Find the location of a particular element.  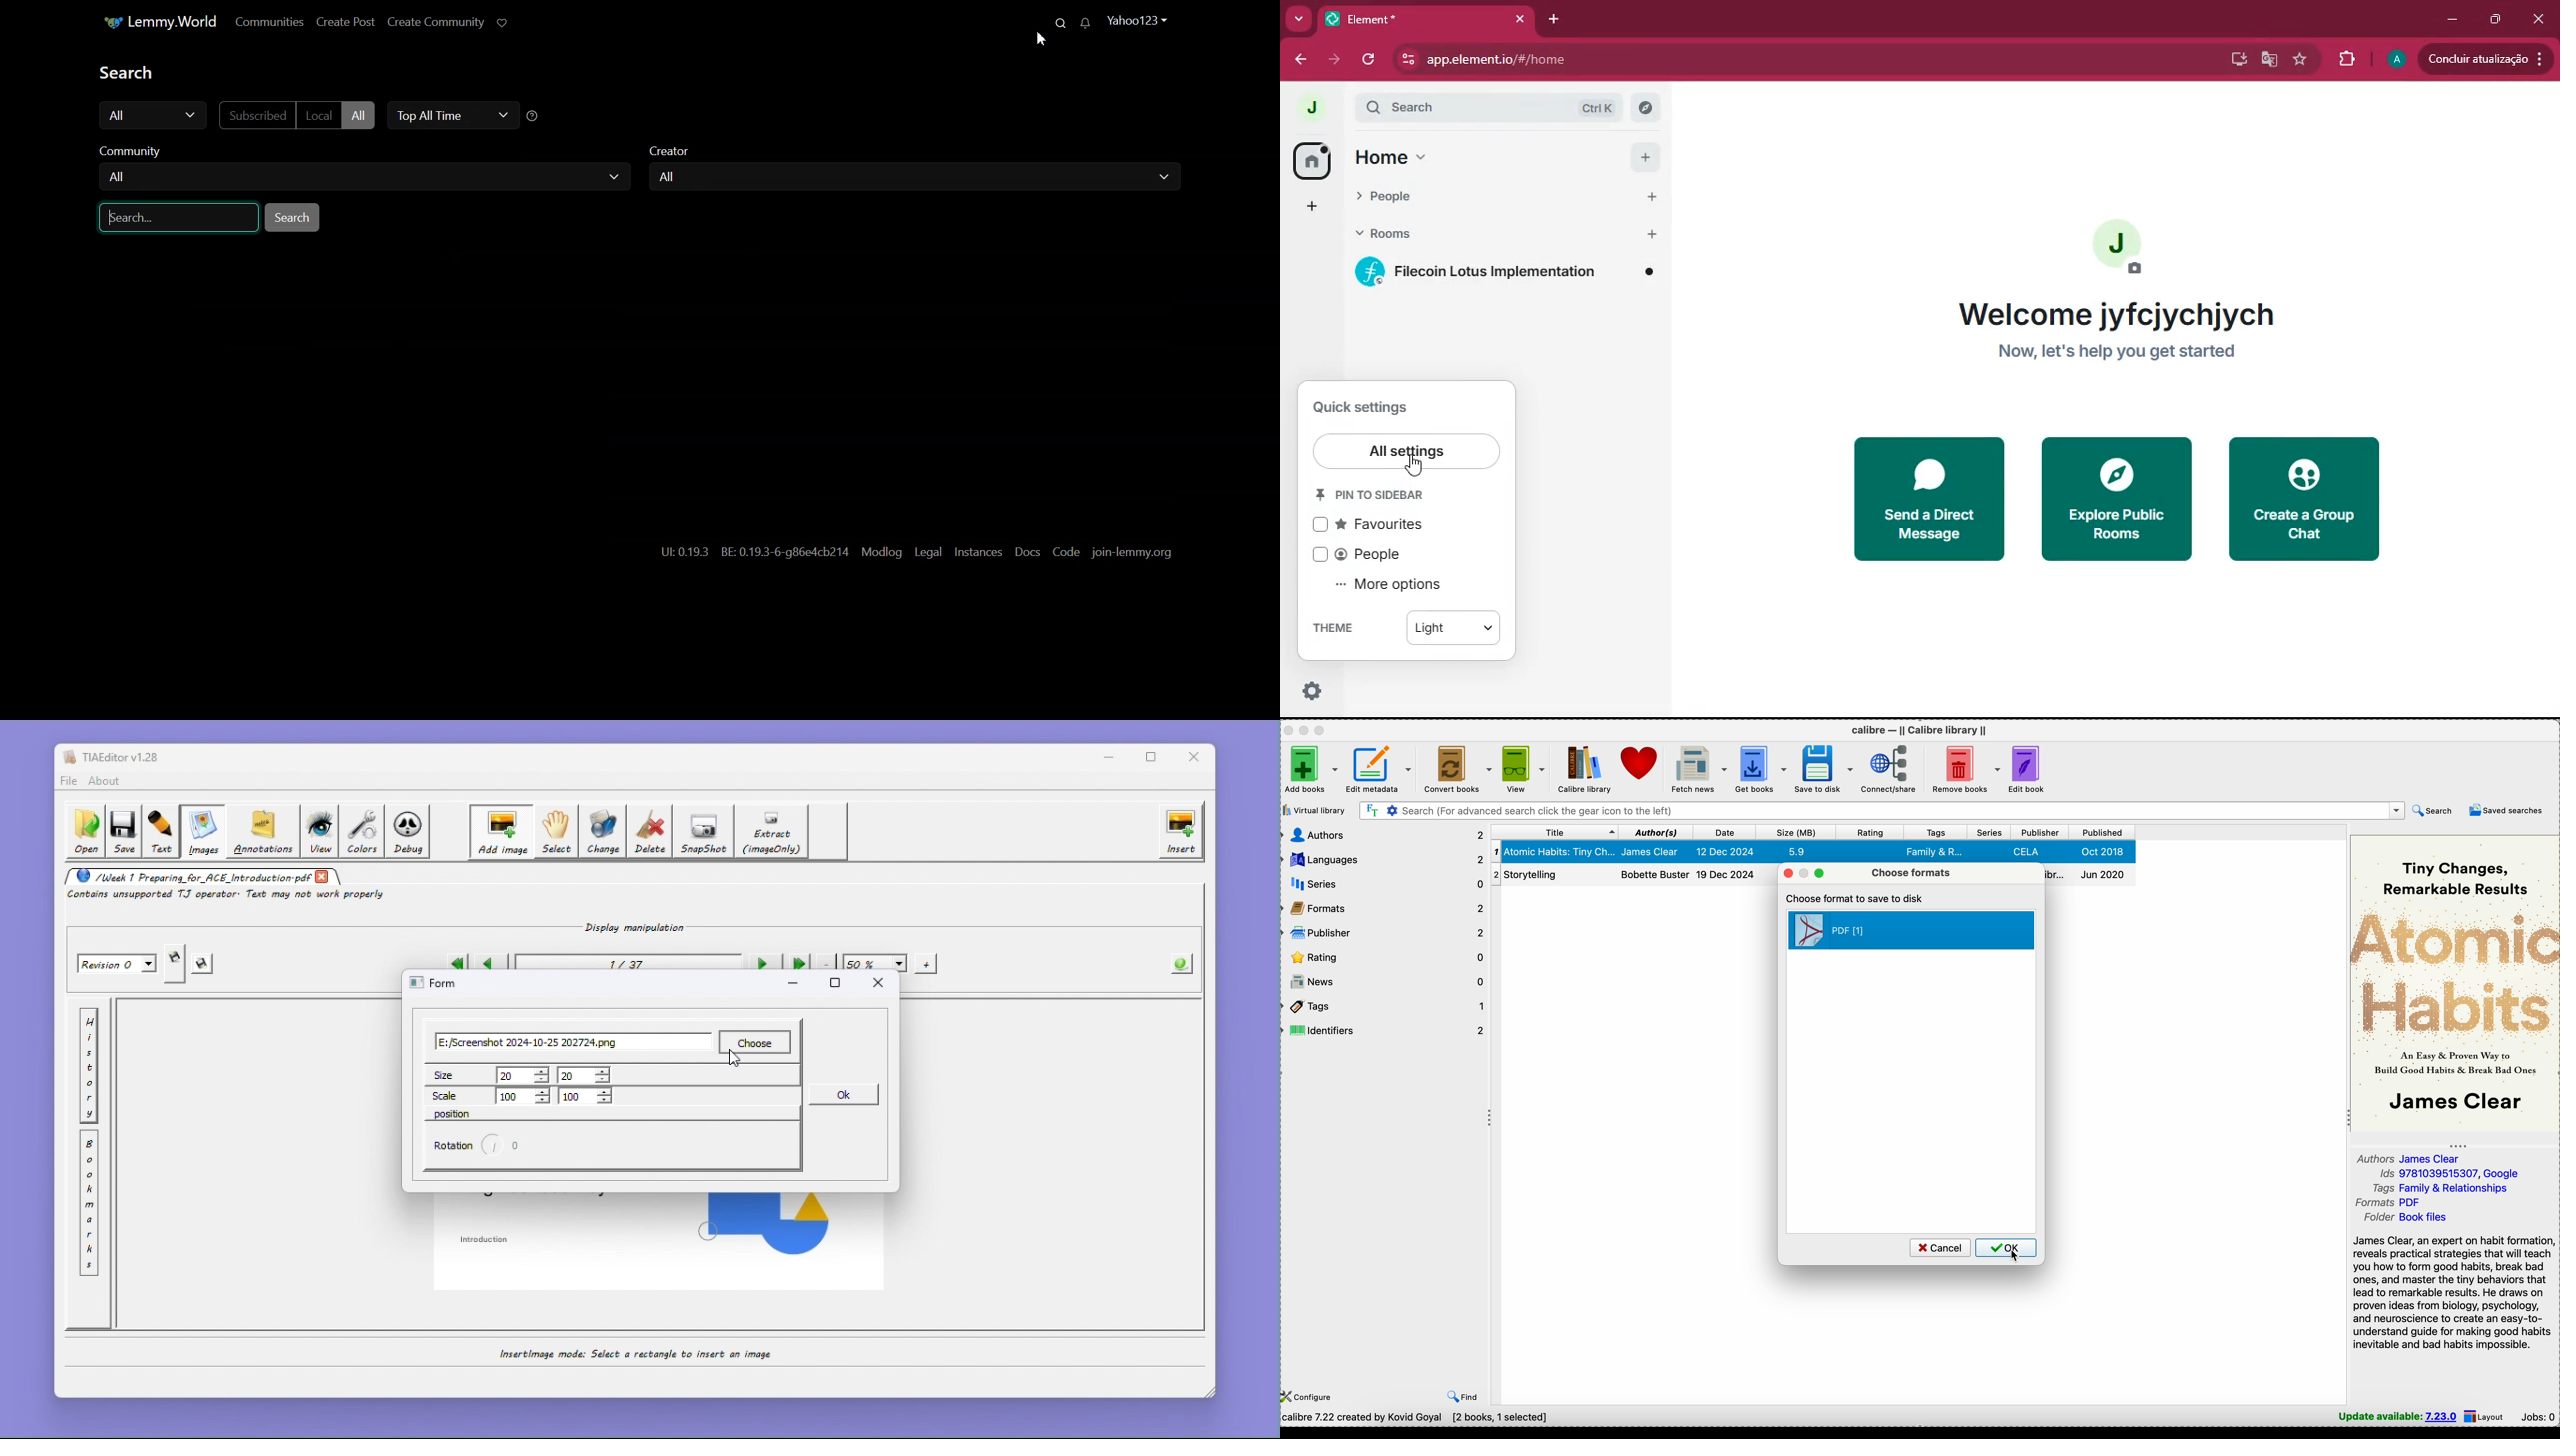

Profile is located at coordinates (1132, 19).